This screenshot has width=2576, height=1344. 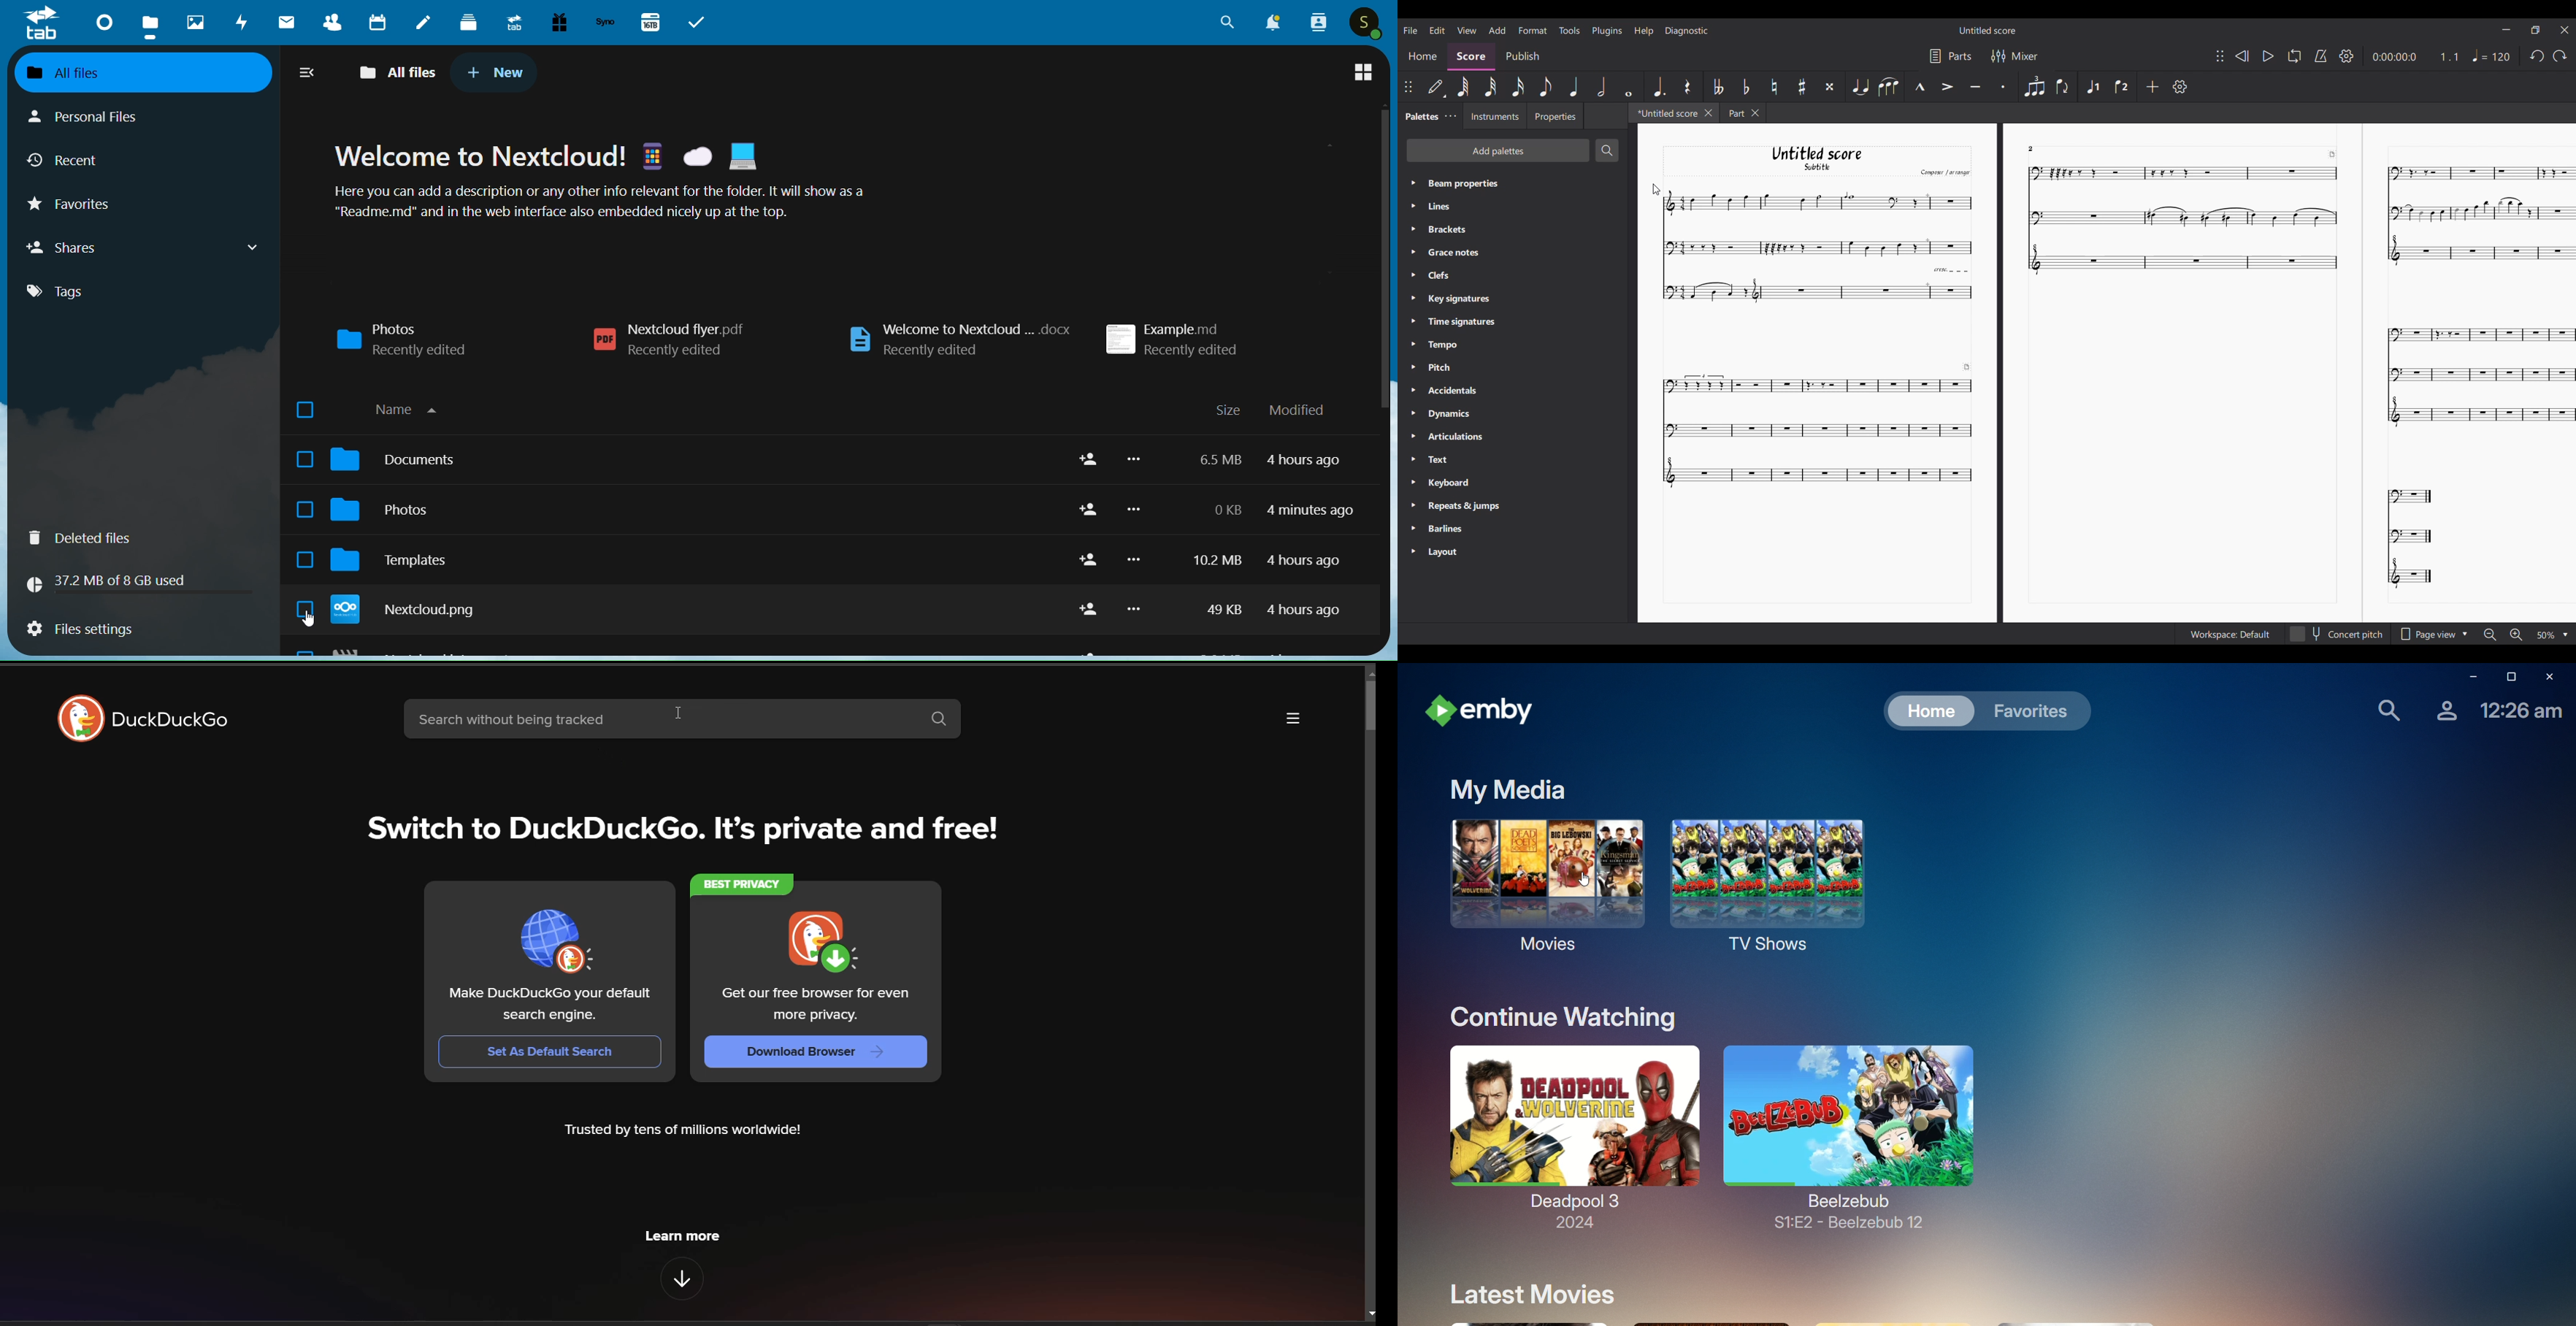 I want to click on size, so click(x=1228, y=409).